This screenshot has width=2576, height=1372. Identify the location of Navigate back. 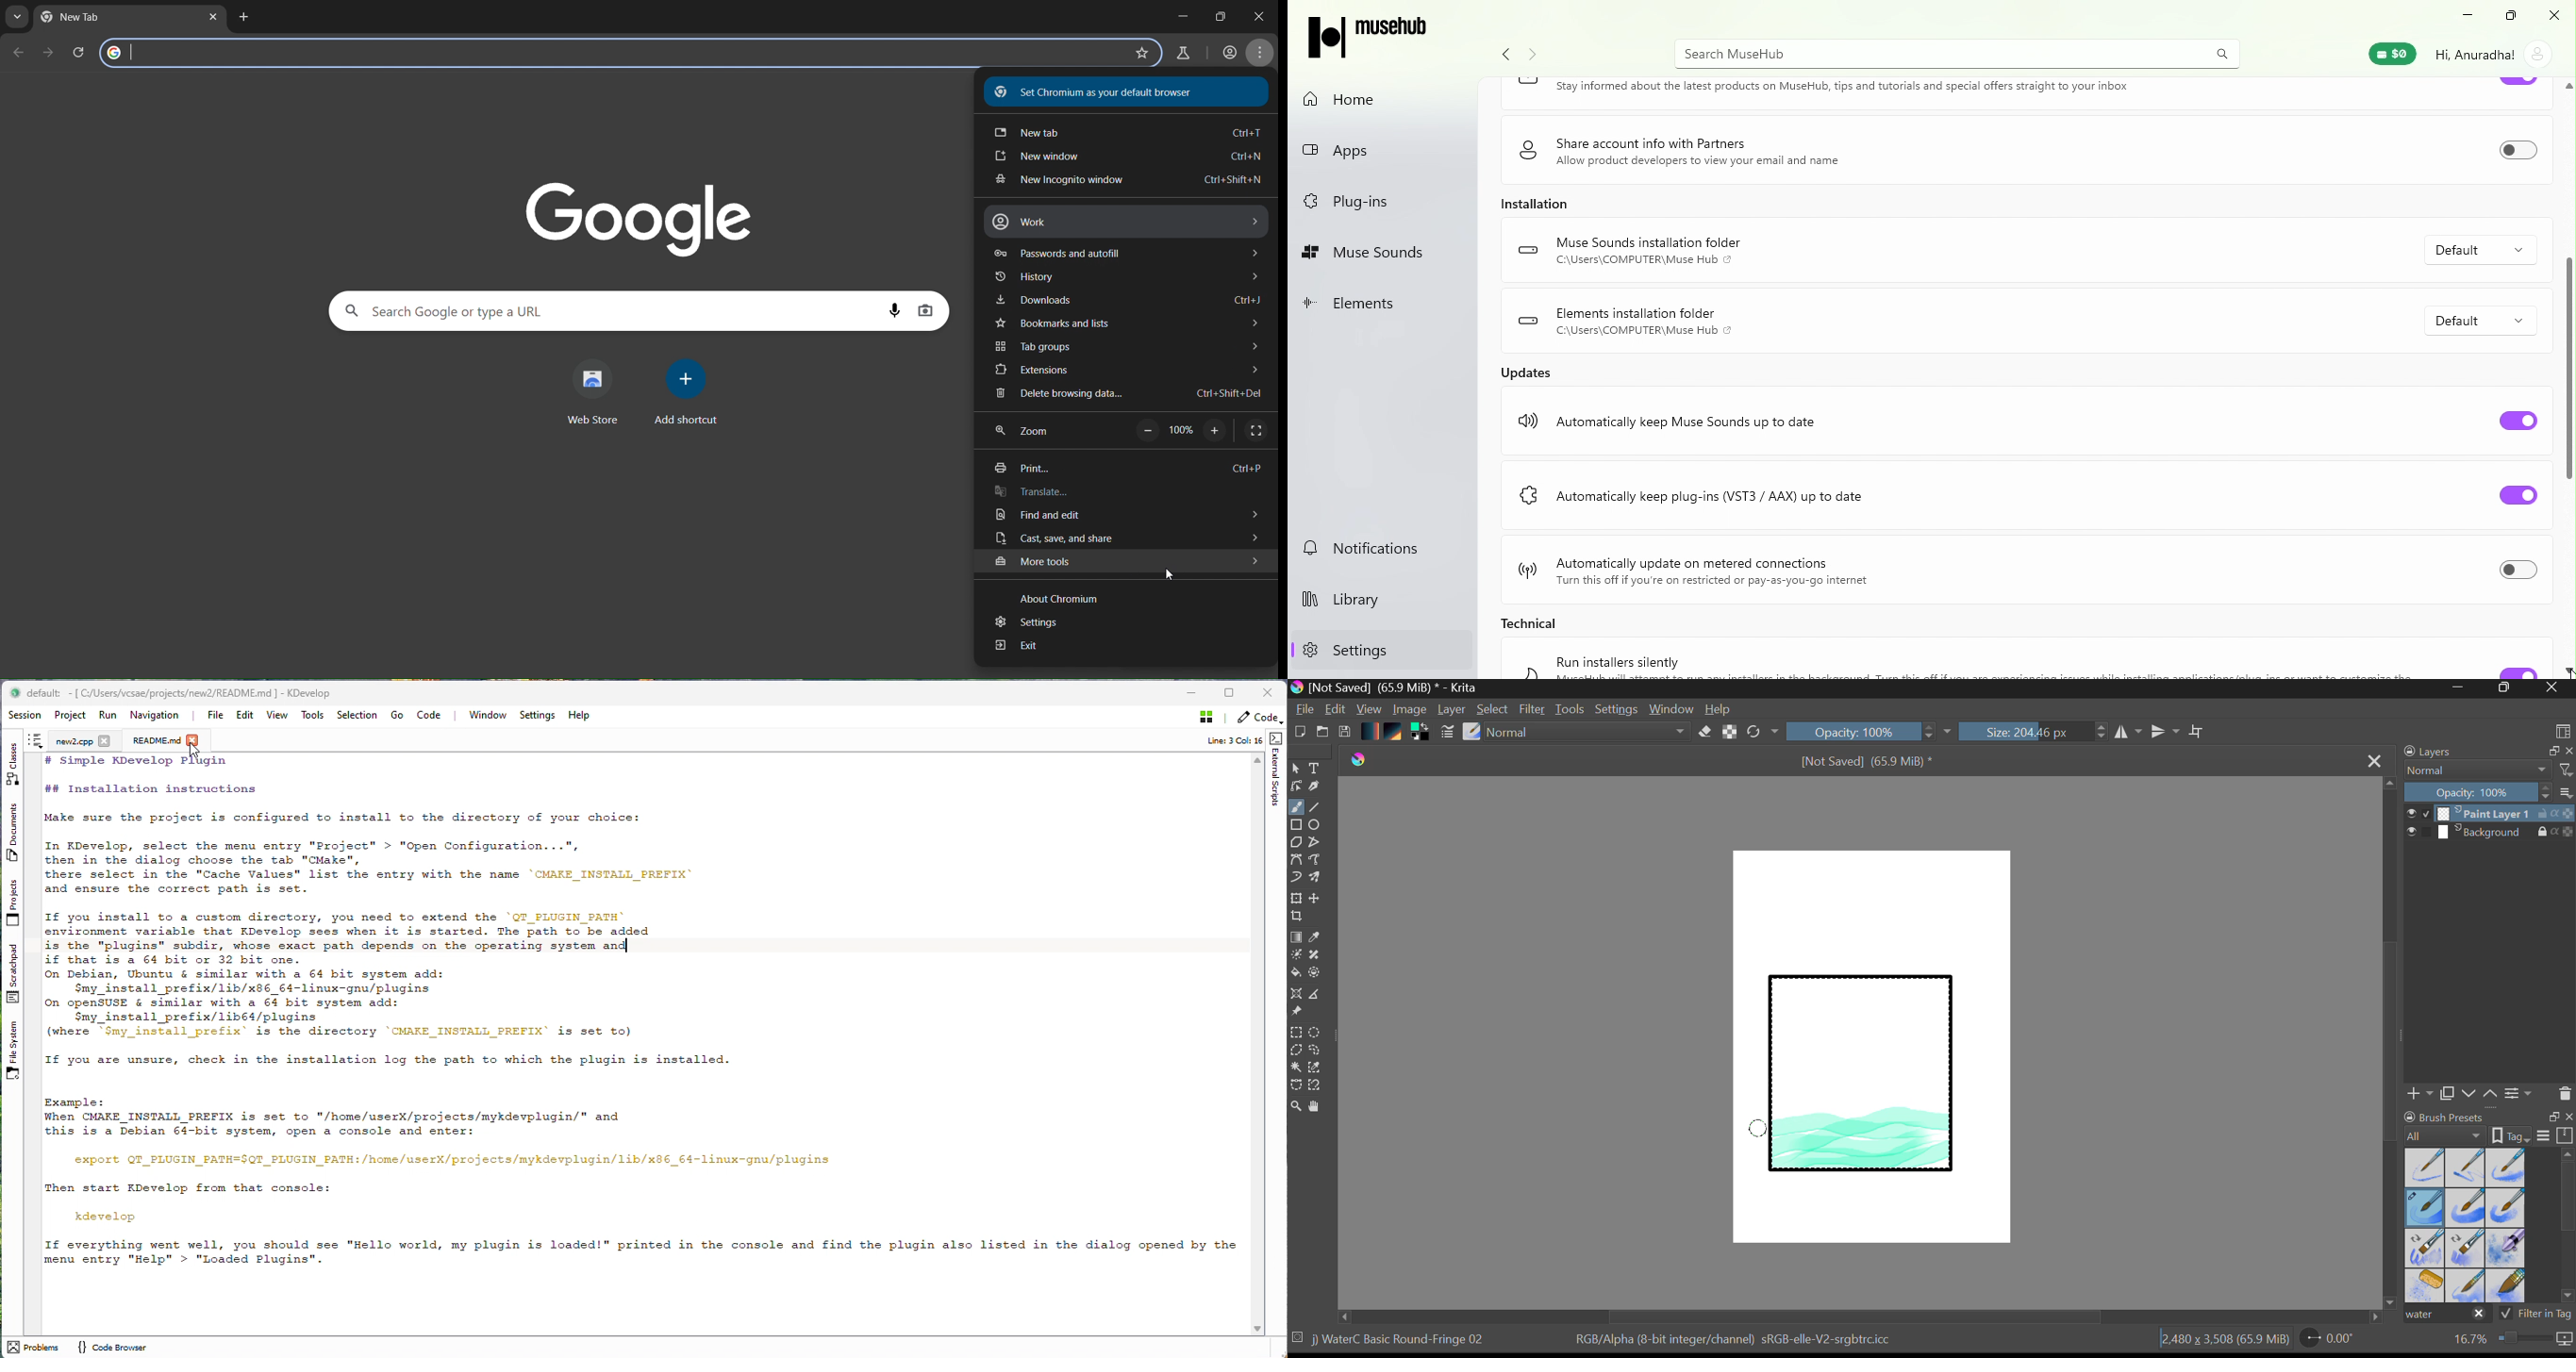
(1504, 55).